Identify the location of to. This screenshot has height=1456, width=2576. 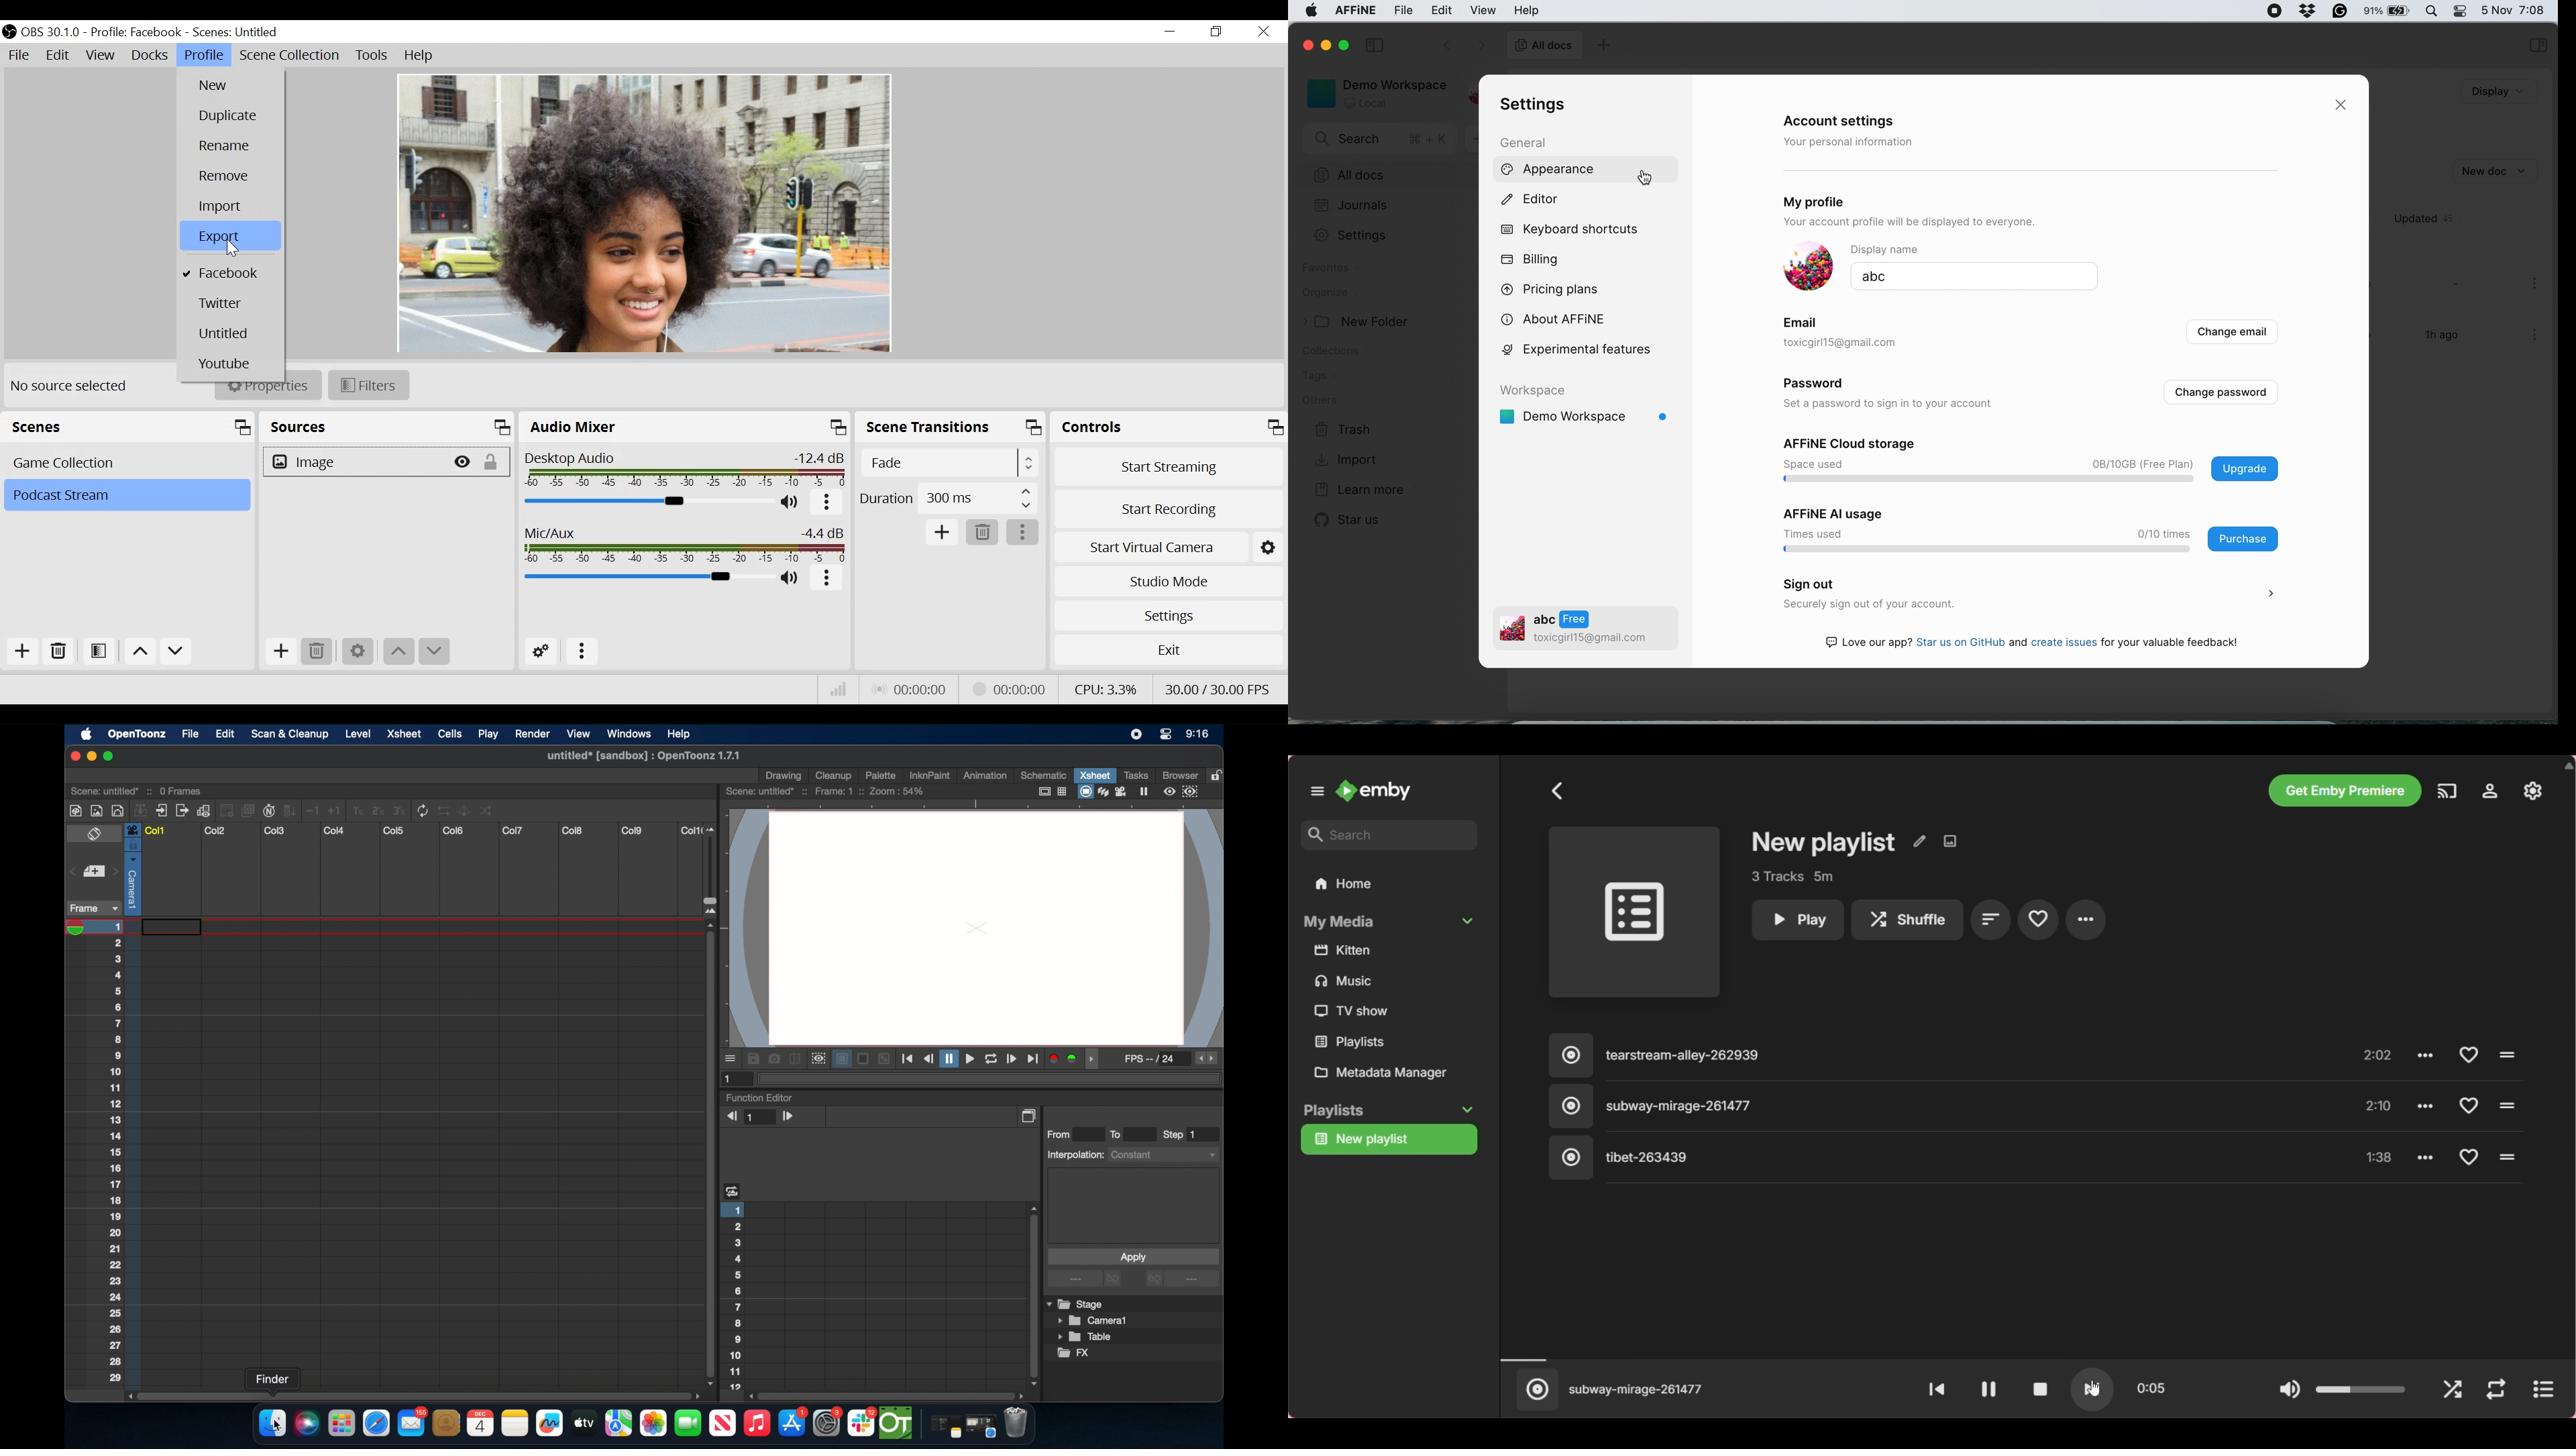
(1120, 1134).